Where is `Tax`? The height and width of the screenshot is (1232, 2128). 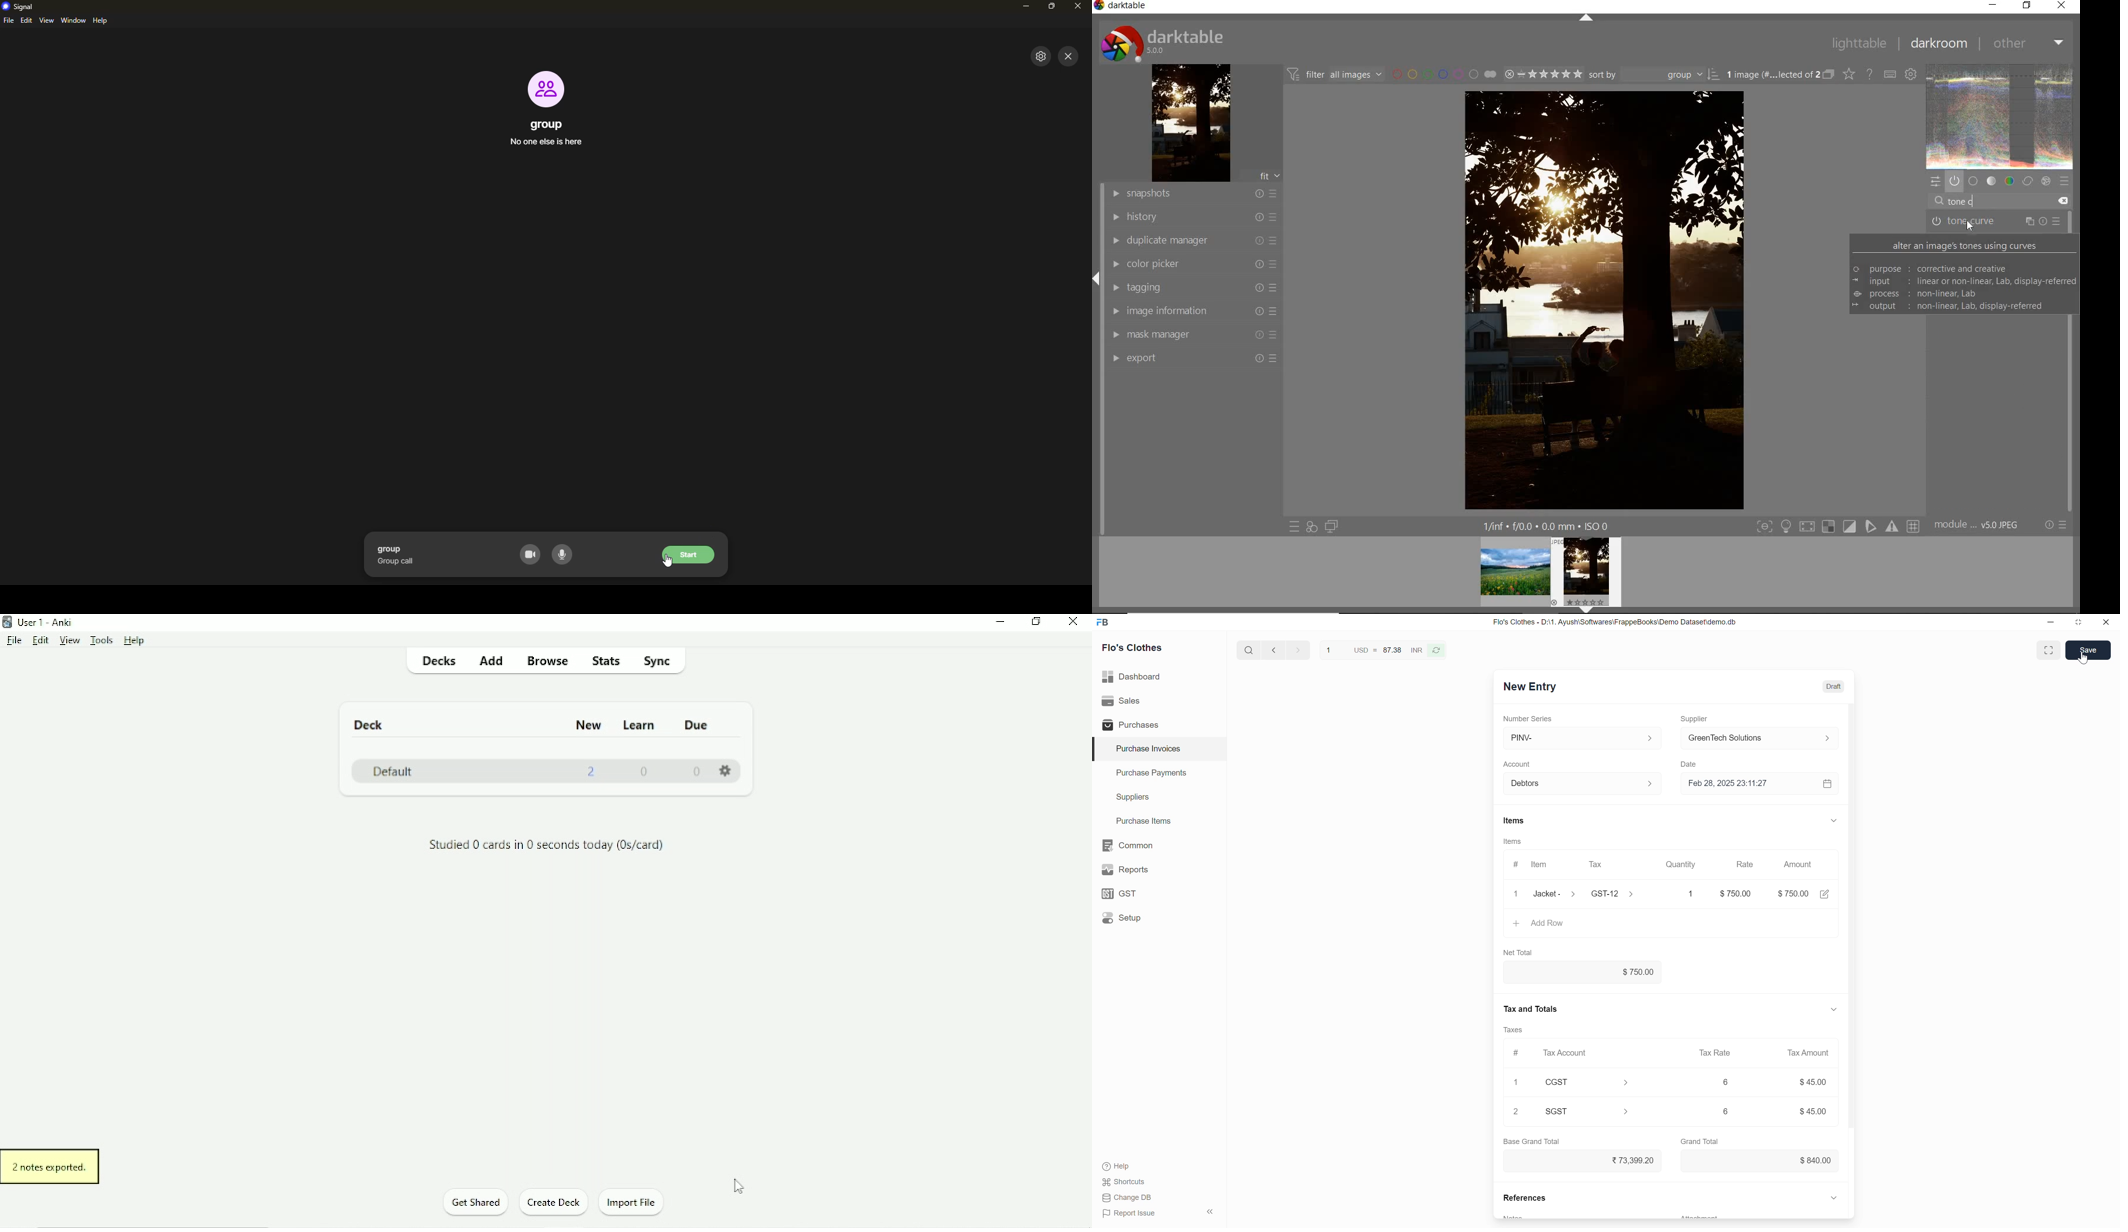
Tax is located at coordinates (1612, 865).